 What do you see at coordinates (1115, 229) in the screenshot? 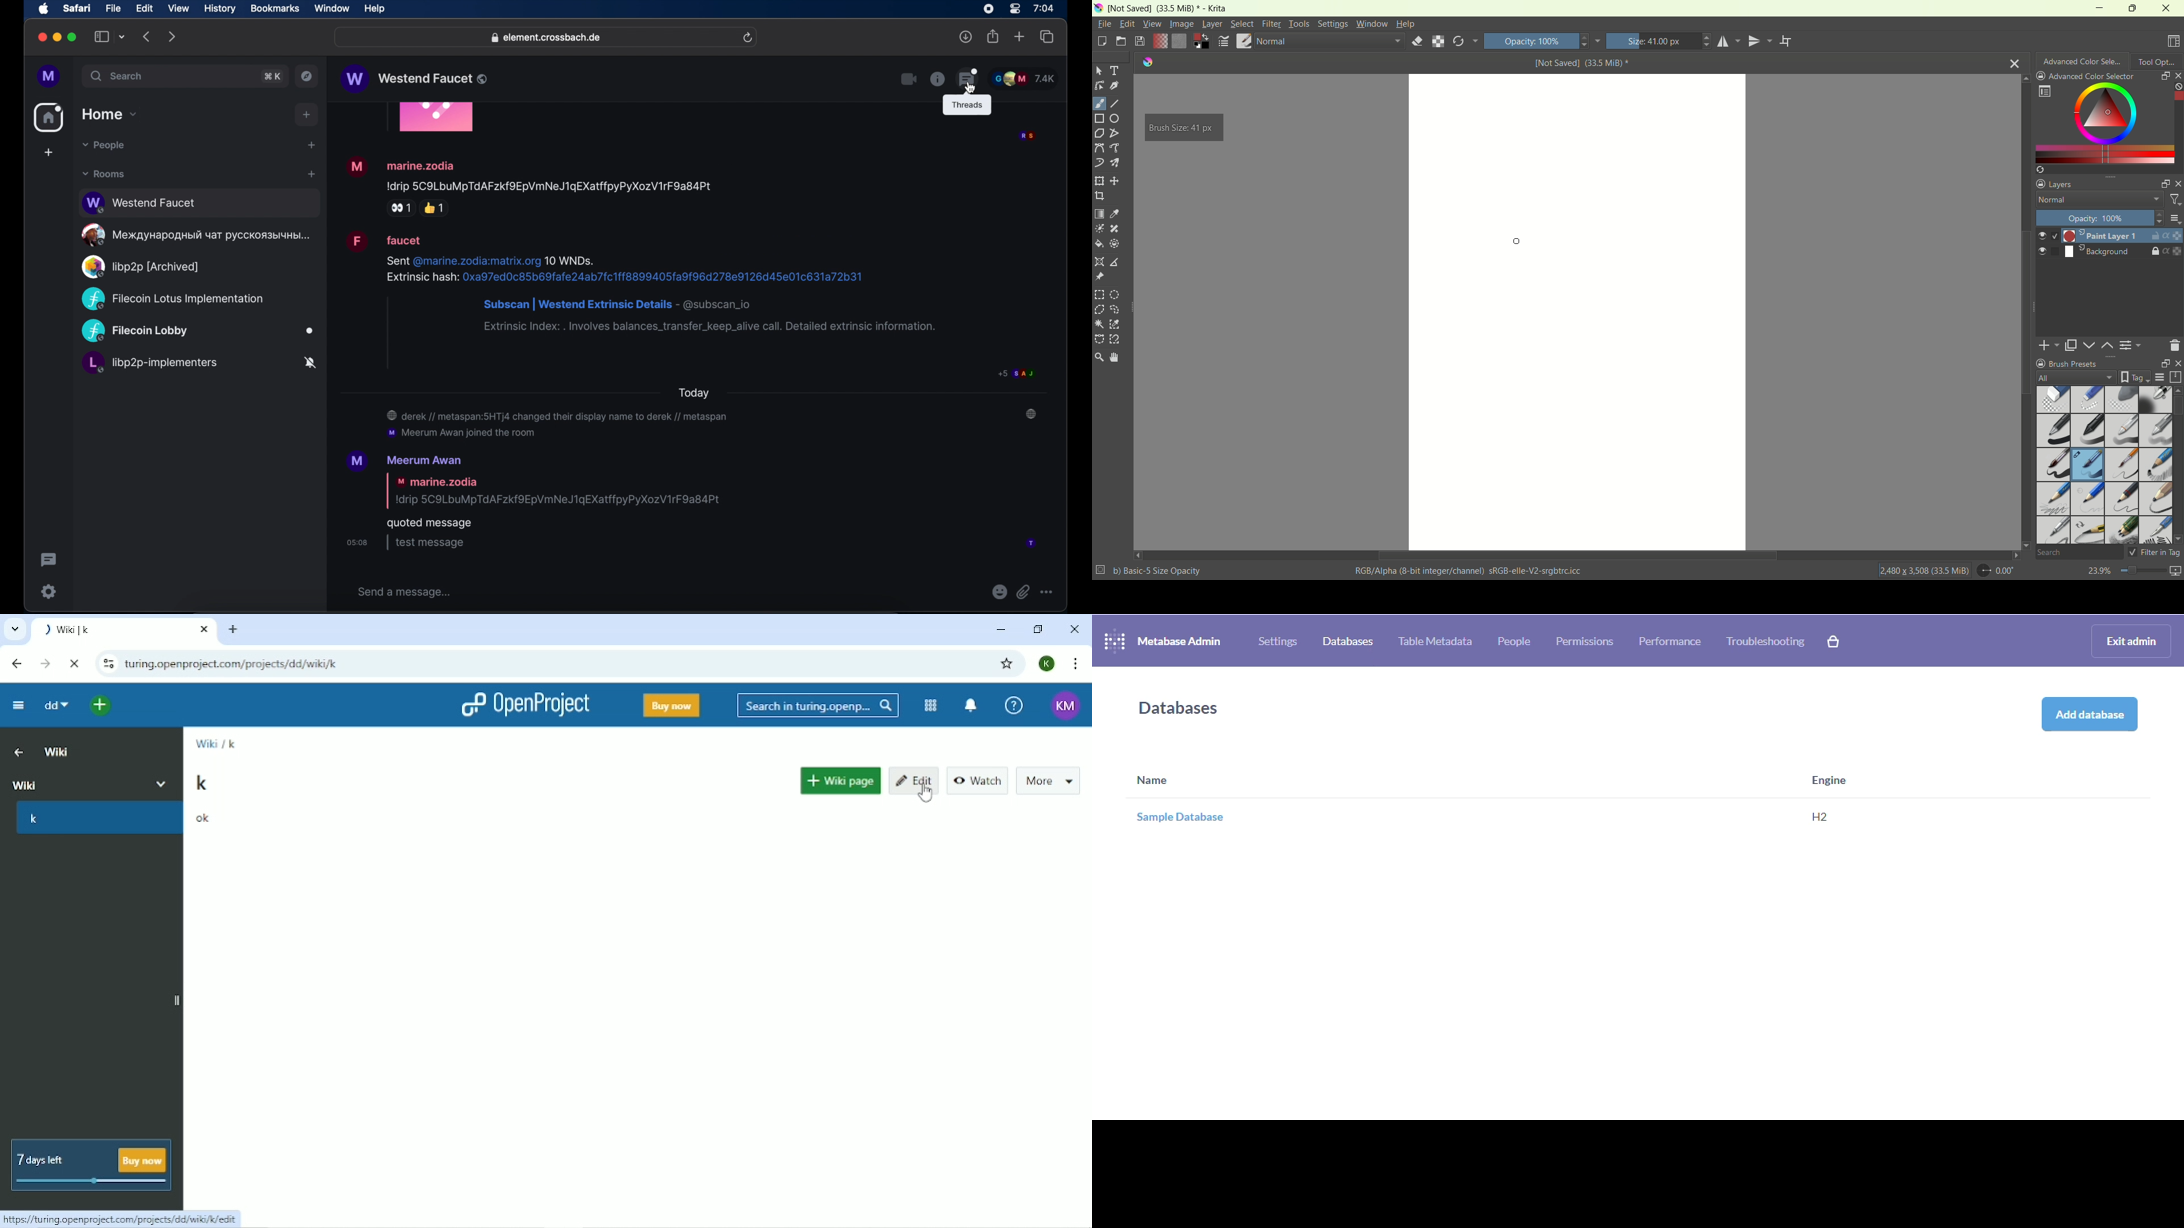
I see `smart patch` at bounding box center [1115, 229].